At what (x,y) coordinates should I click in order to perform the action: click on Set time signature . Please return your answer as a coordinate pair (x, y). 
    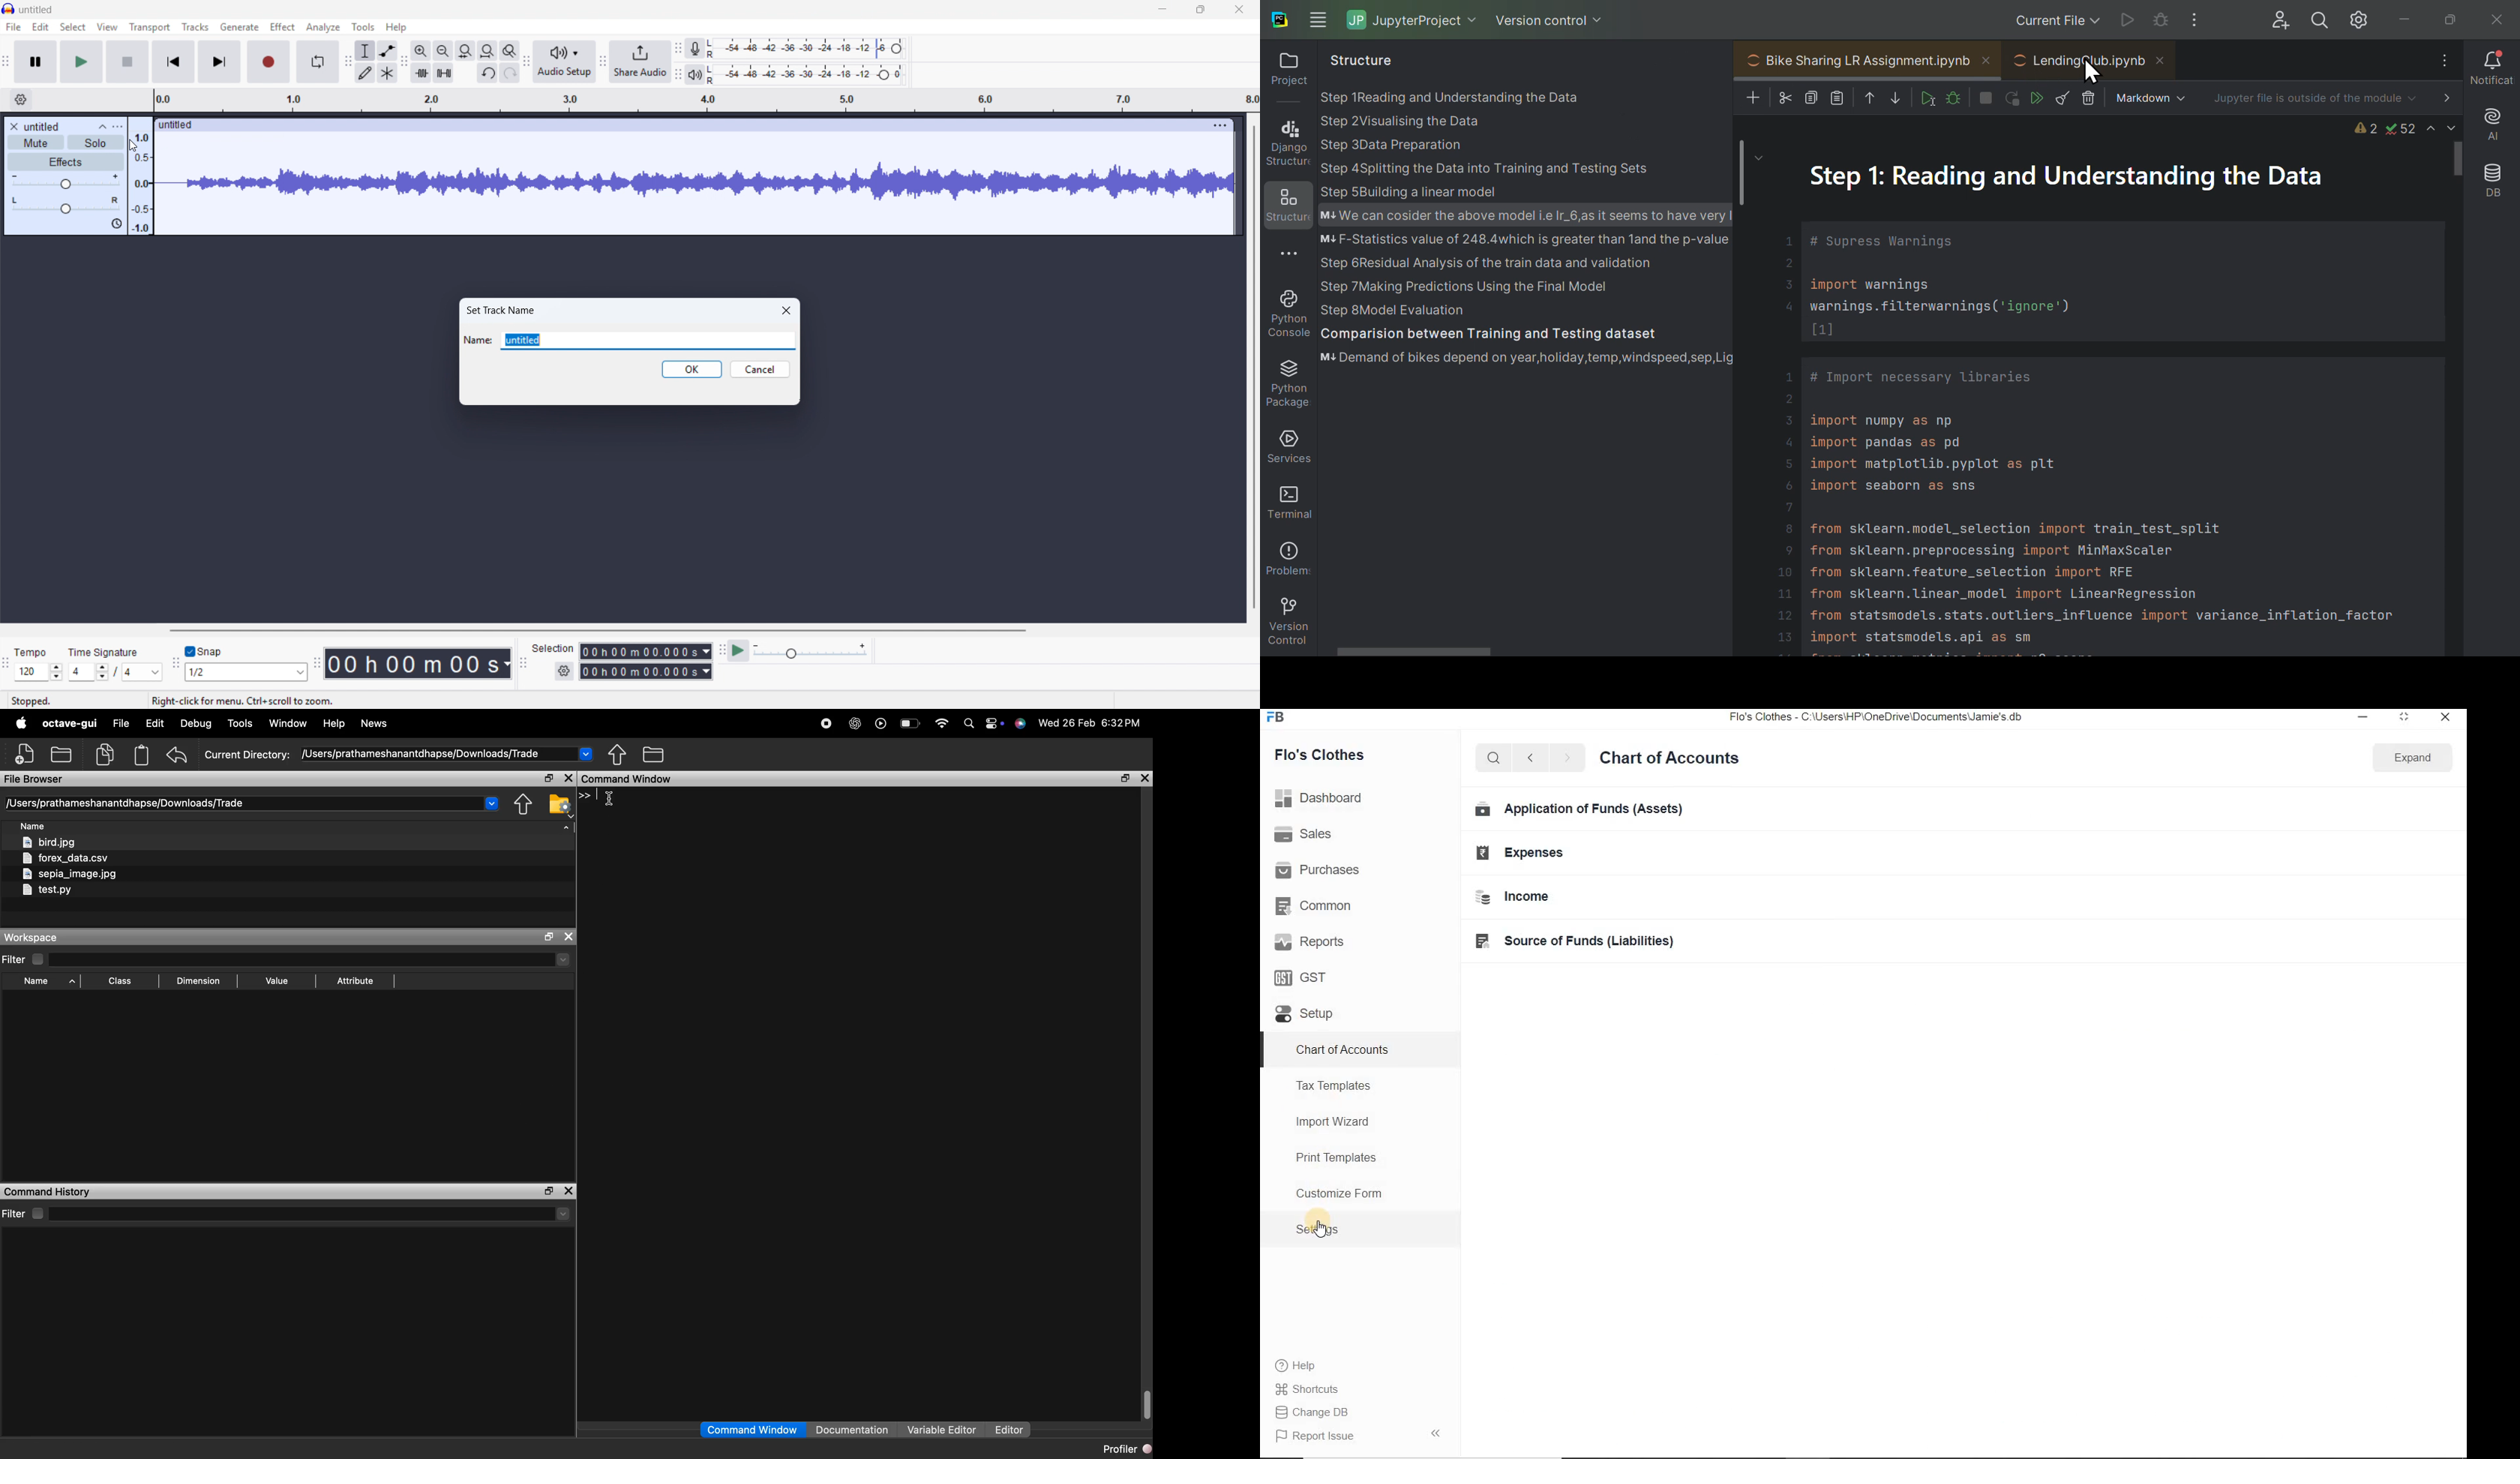
    Looking at the image, I should click on (116, 672).